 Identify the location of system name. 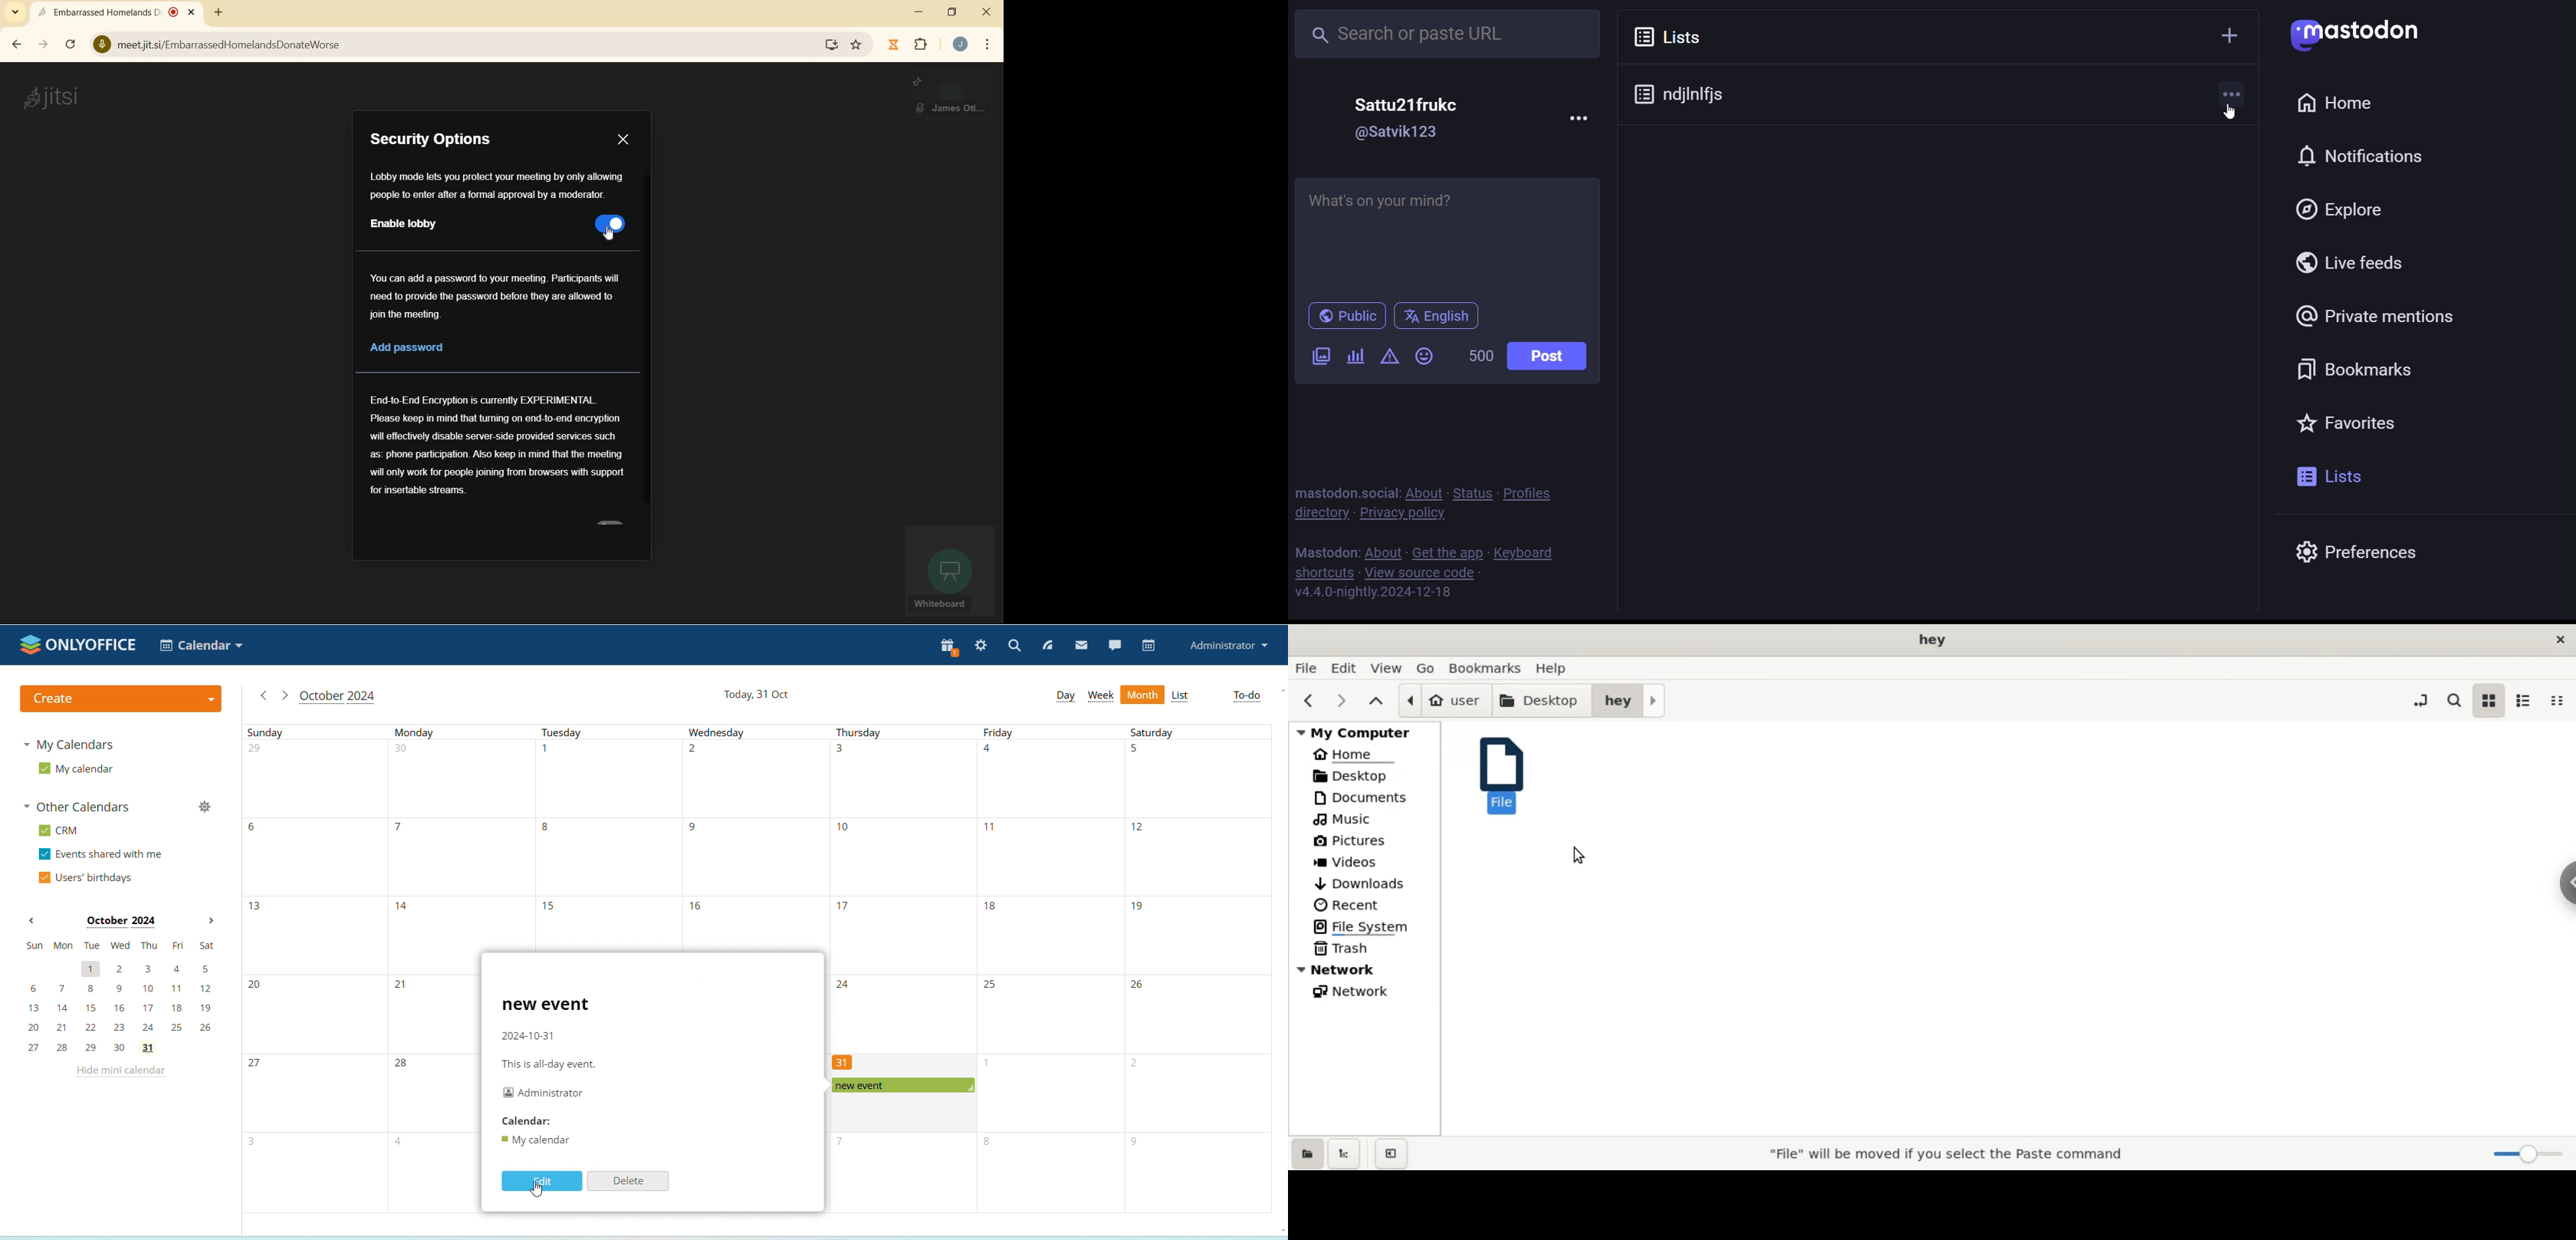
(51, 99).